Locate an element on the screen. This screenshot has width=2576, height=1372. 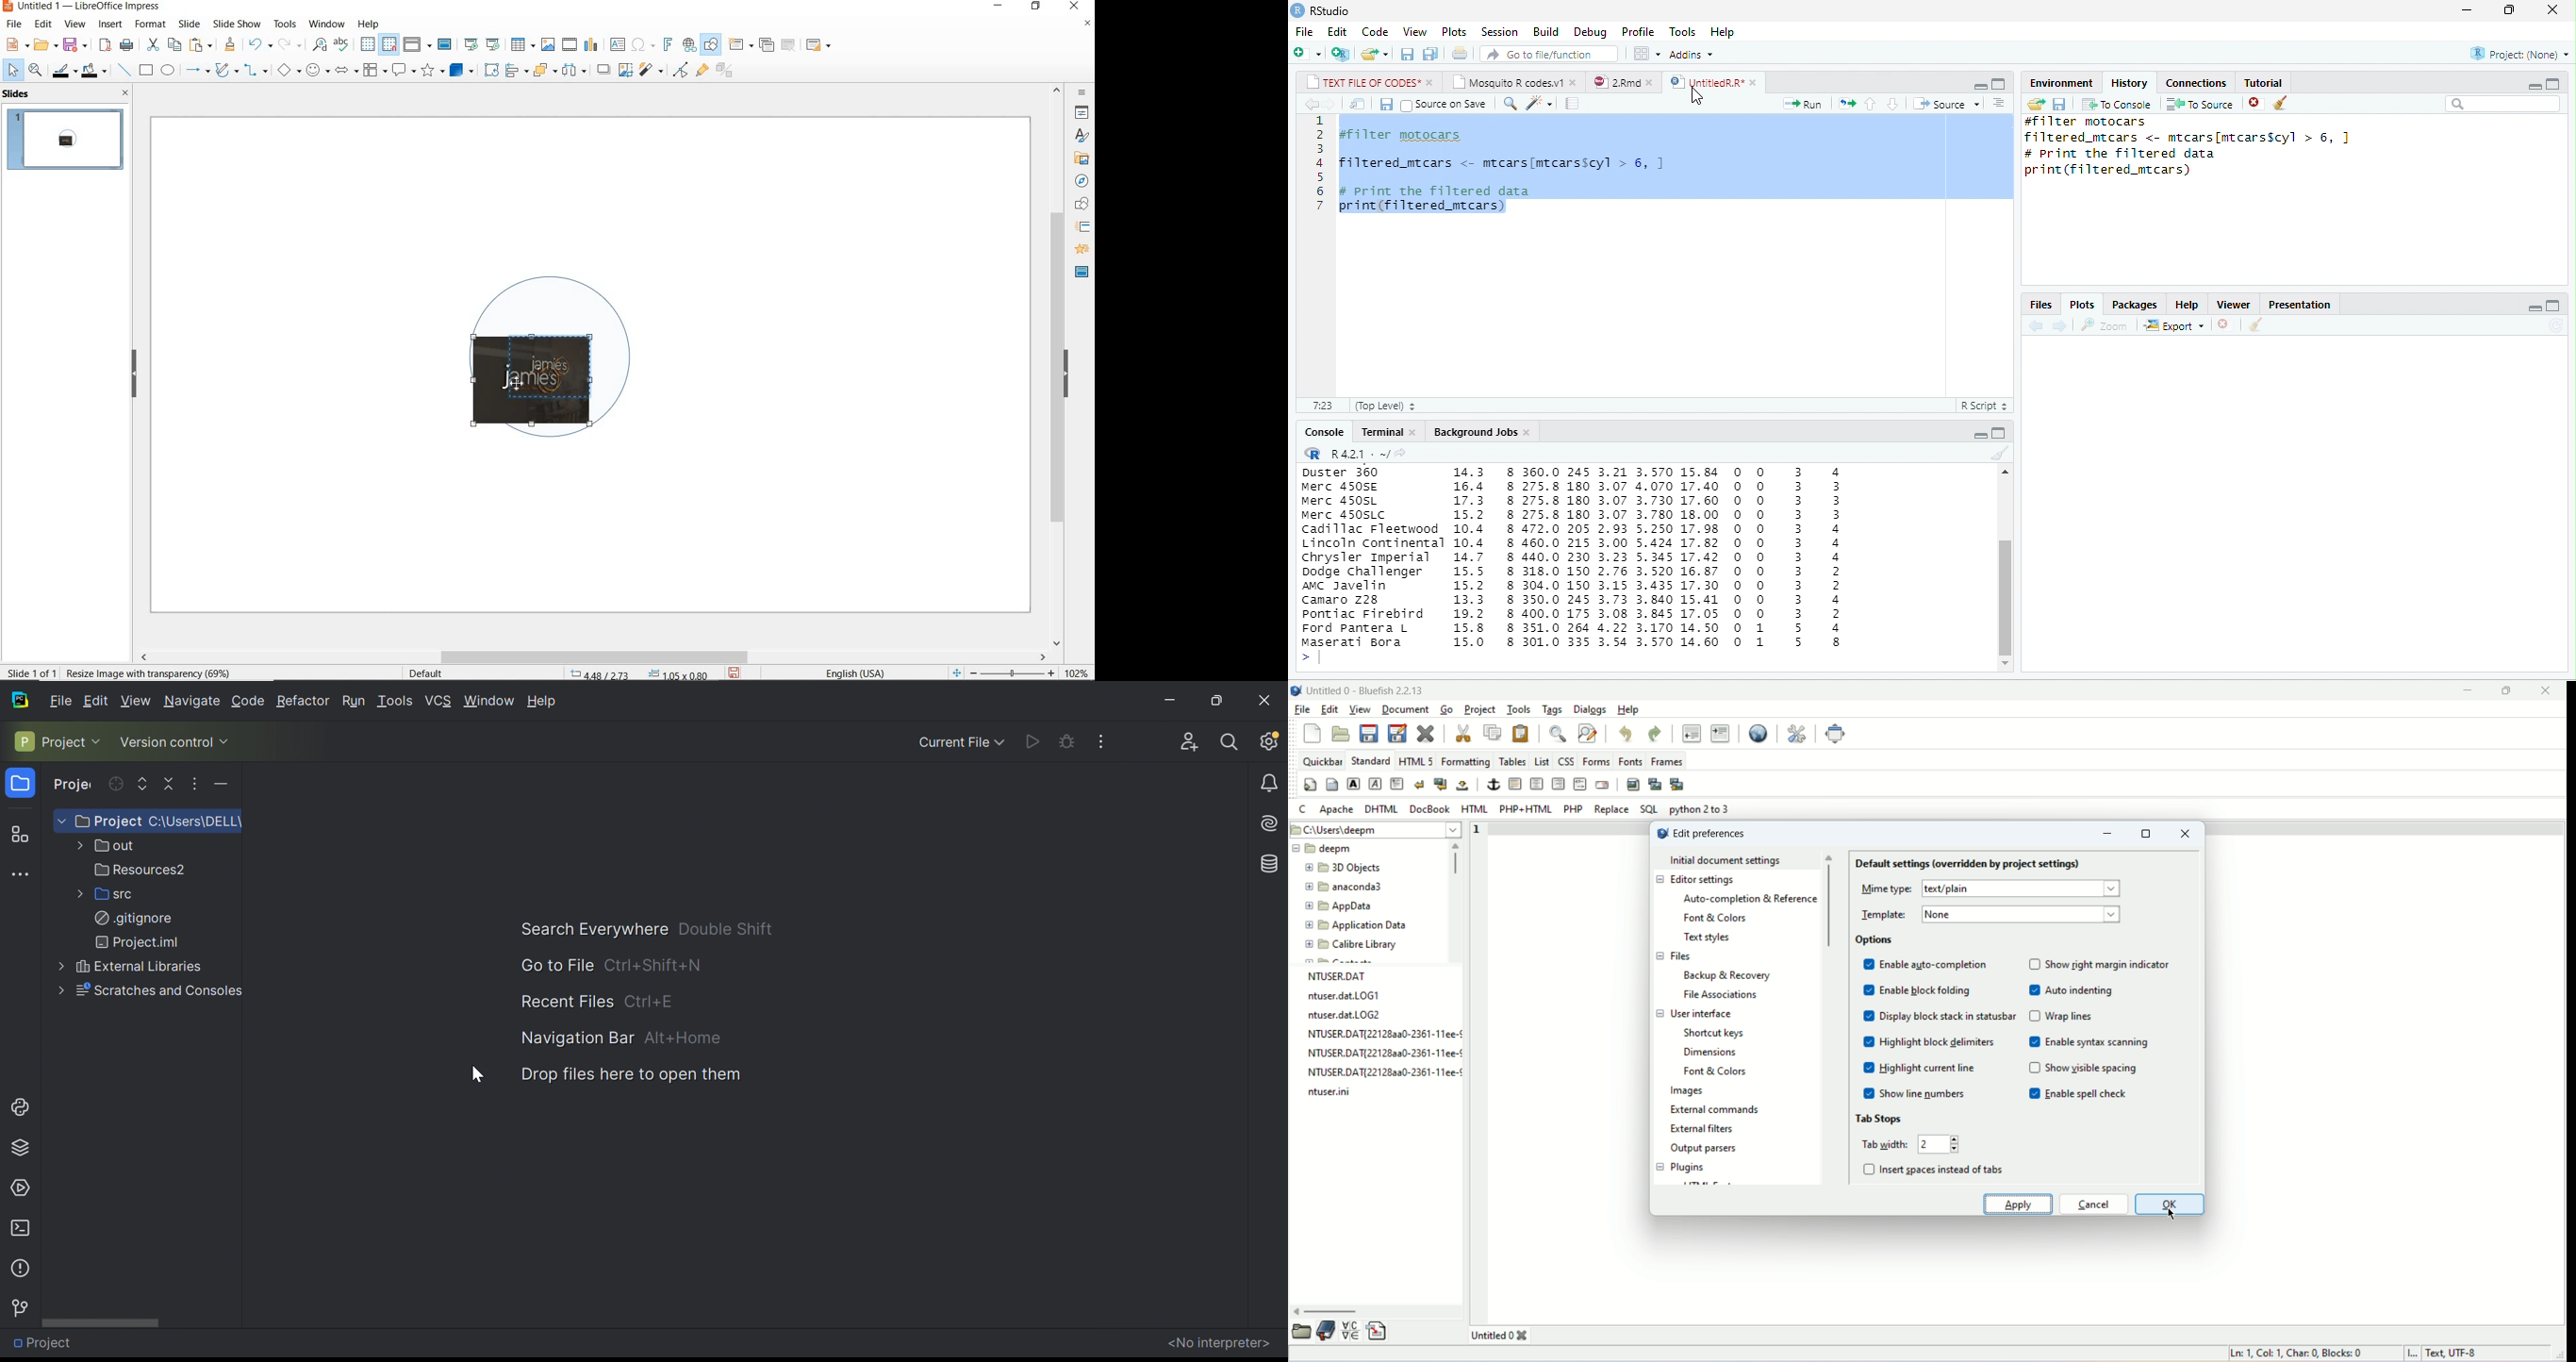
Version control is located at coordinates (165, 744).